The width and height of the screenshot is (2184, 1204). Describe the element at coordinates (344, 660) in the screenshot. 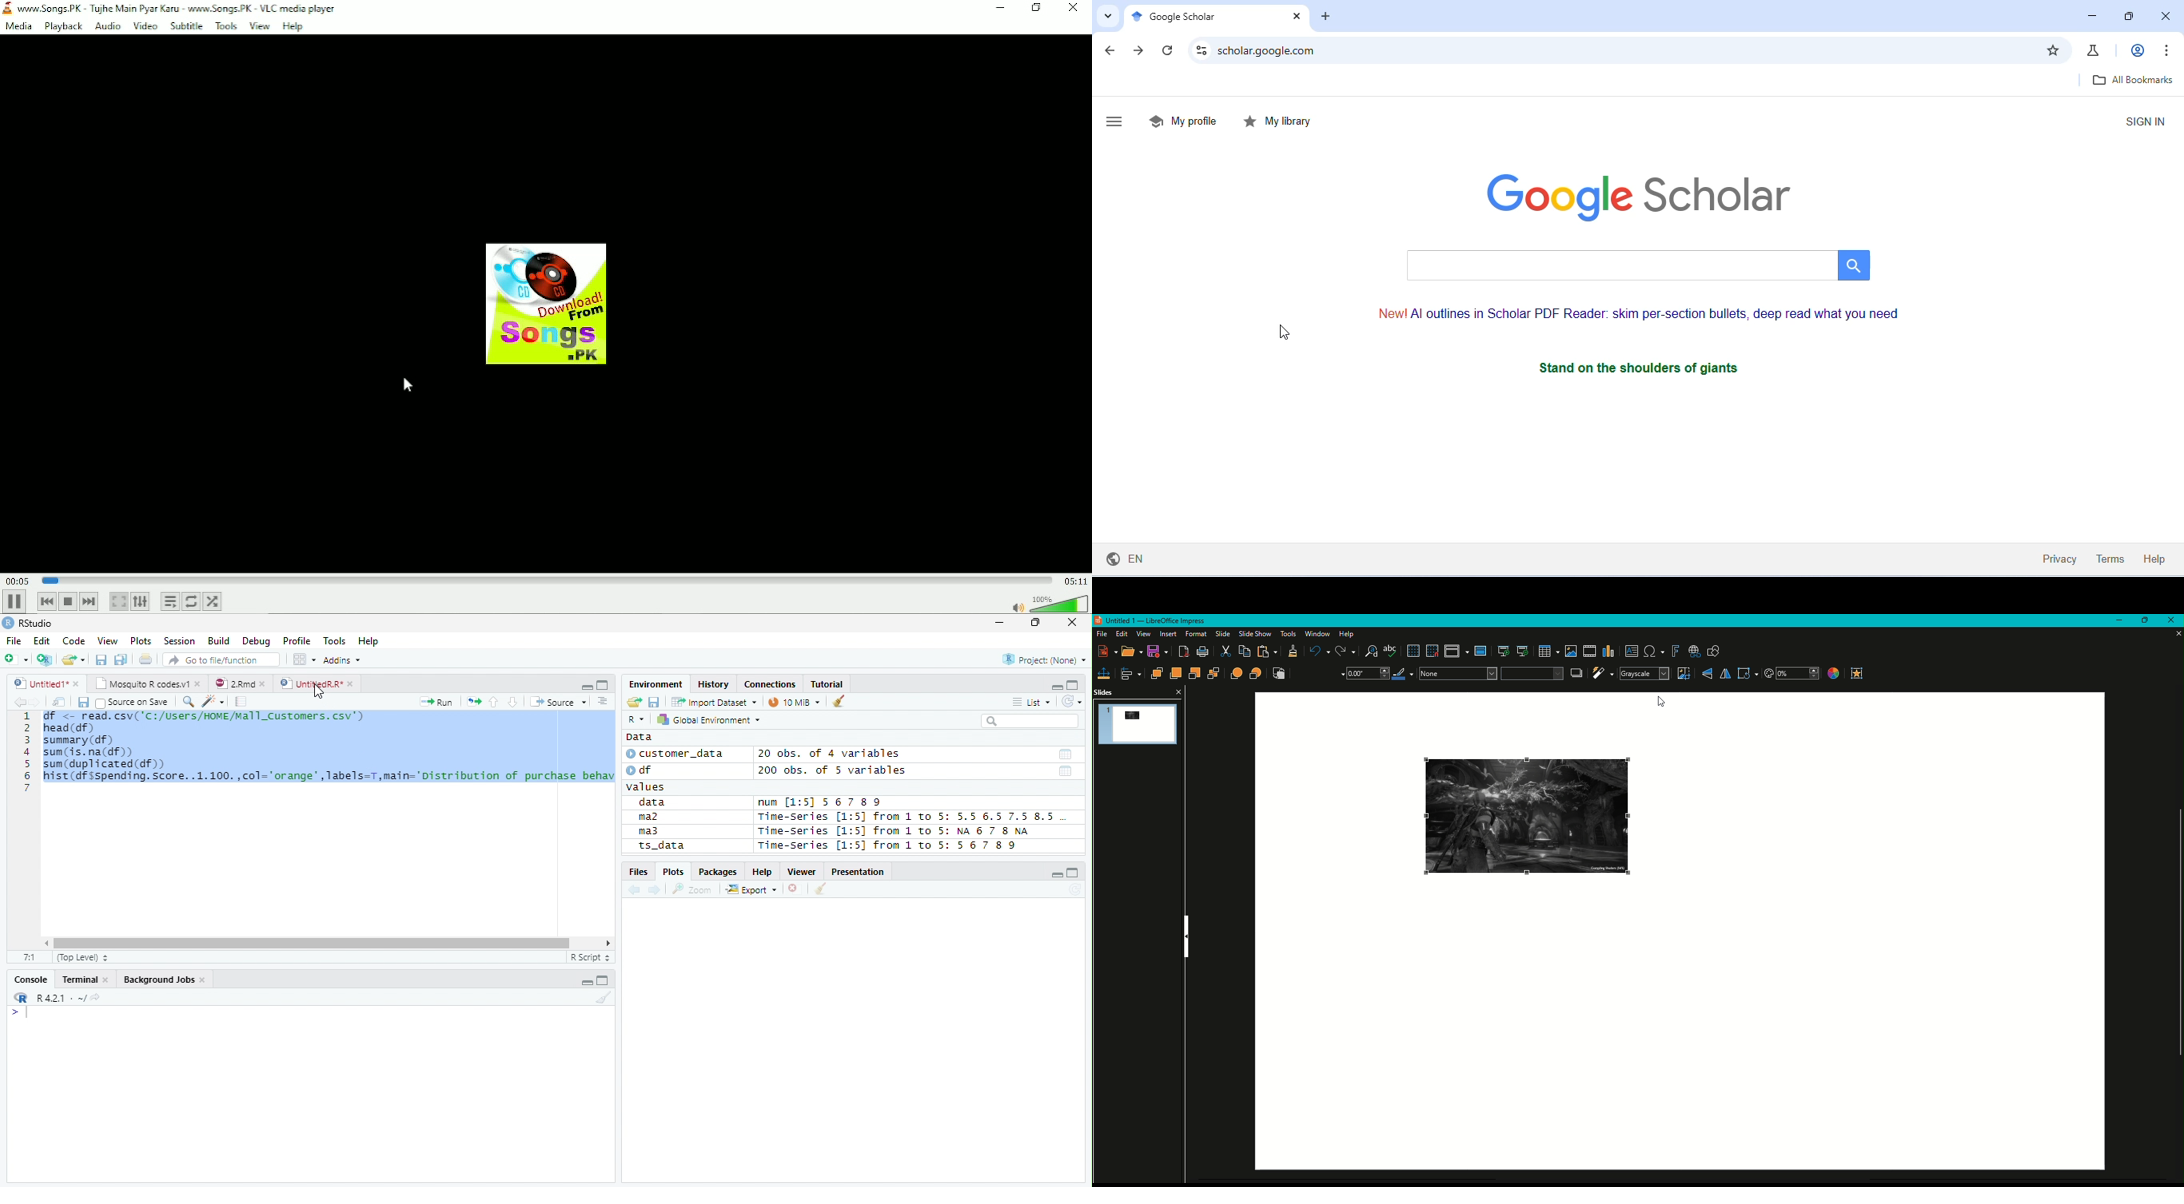

I see `Addins` at that location.